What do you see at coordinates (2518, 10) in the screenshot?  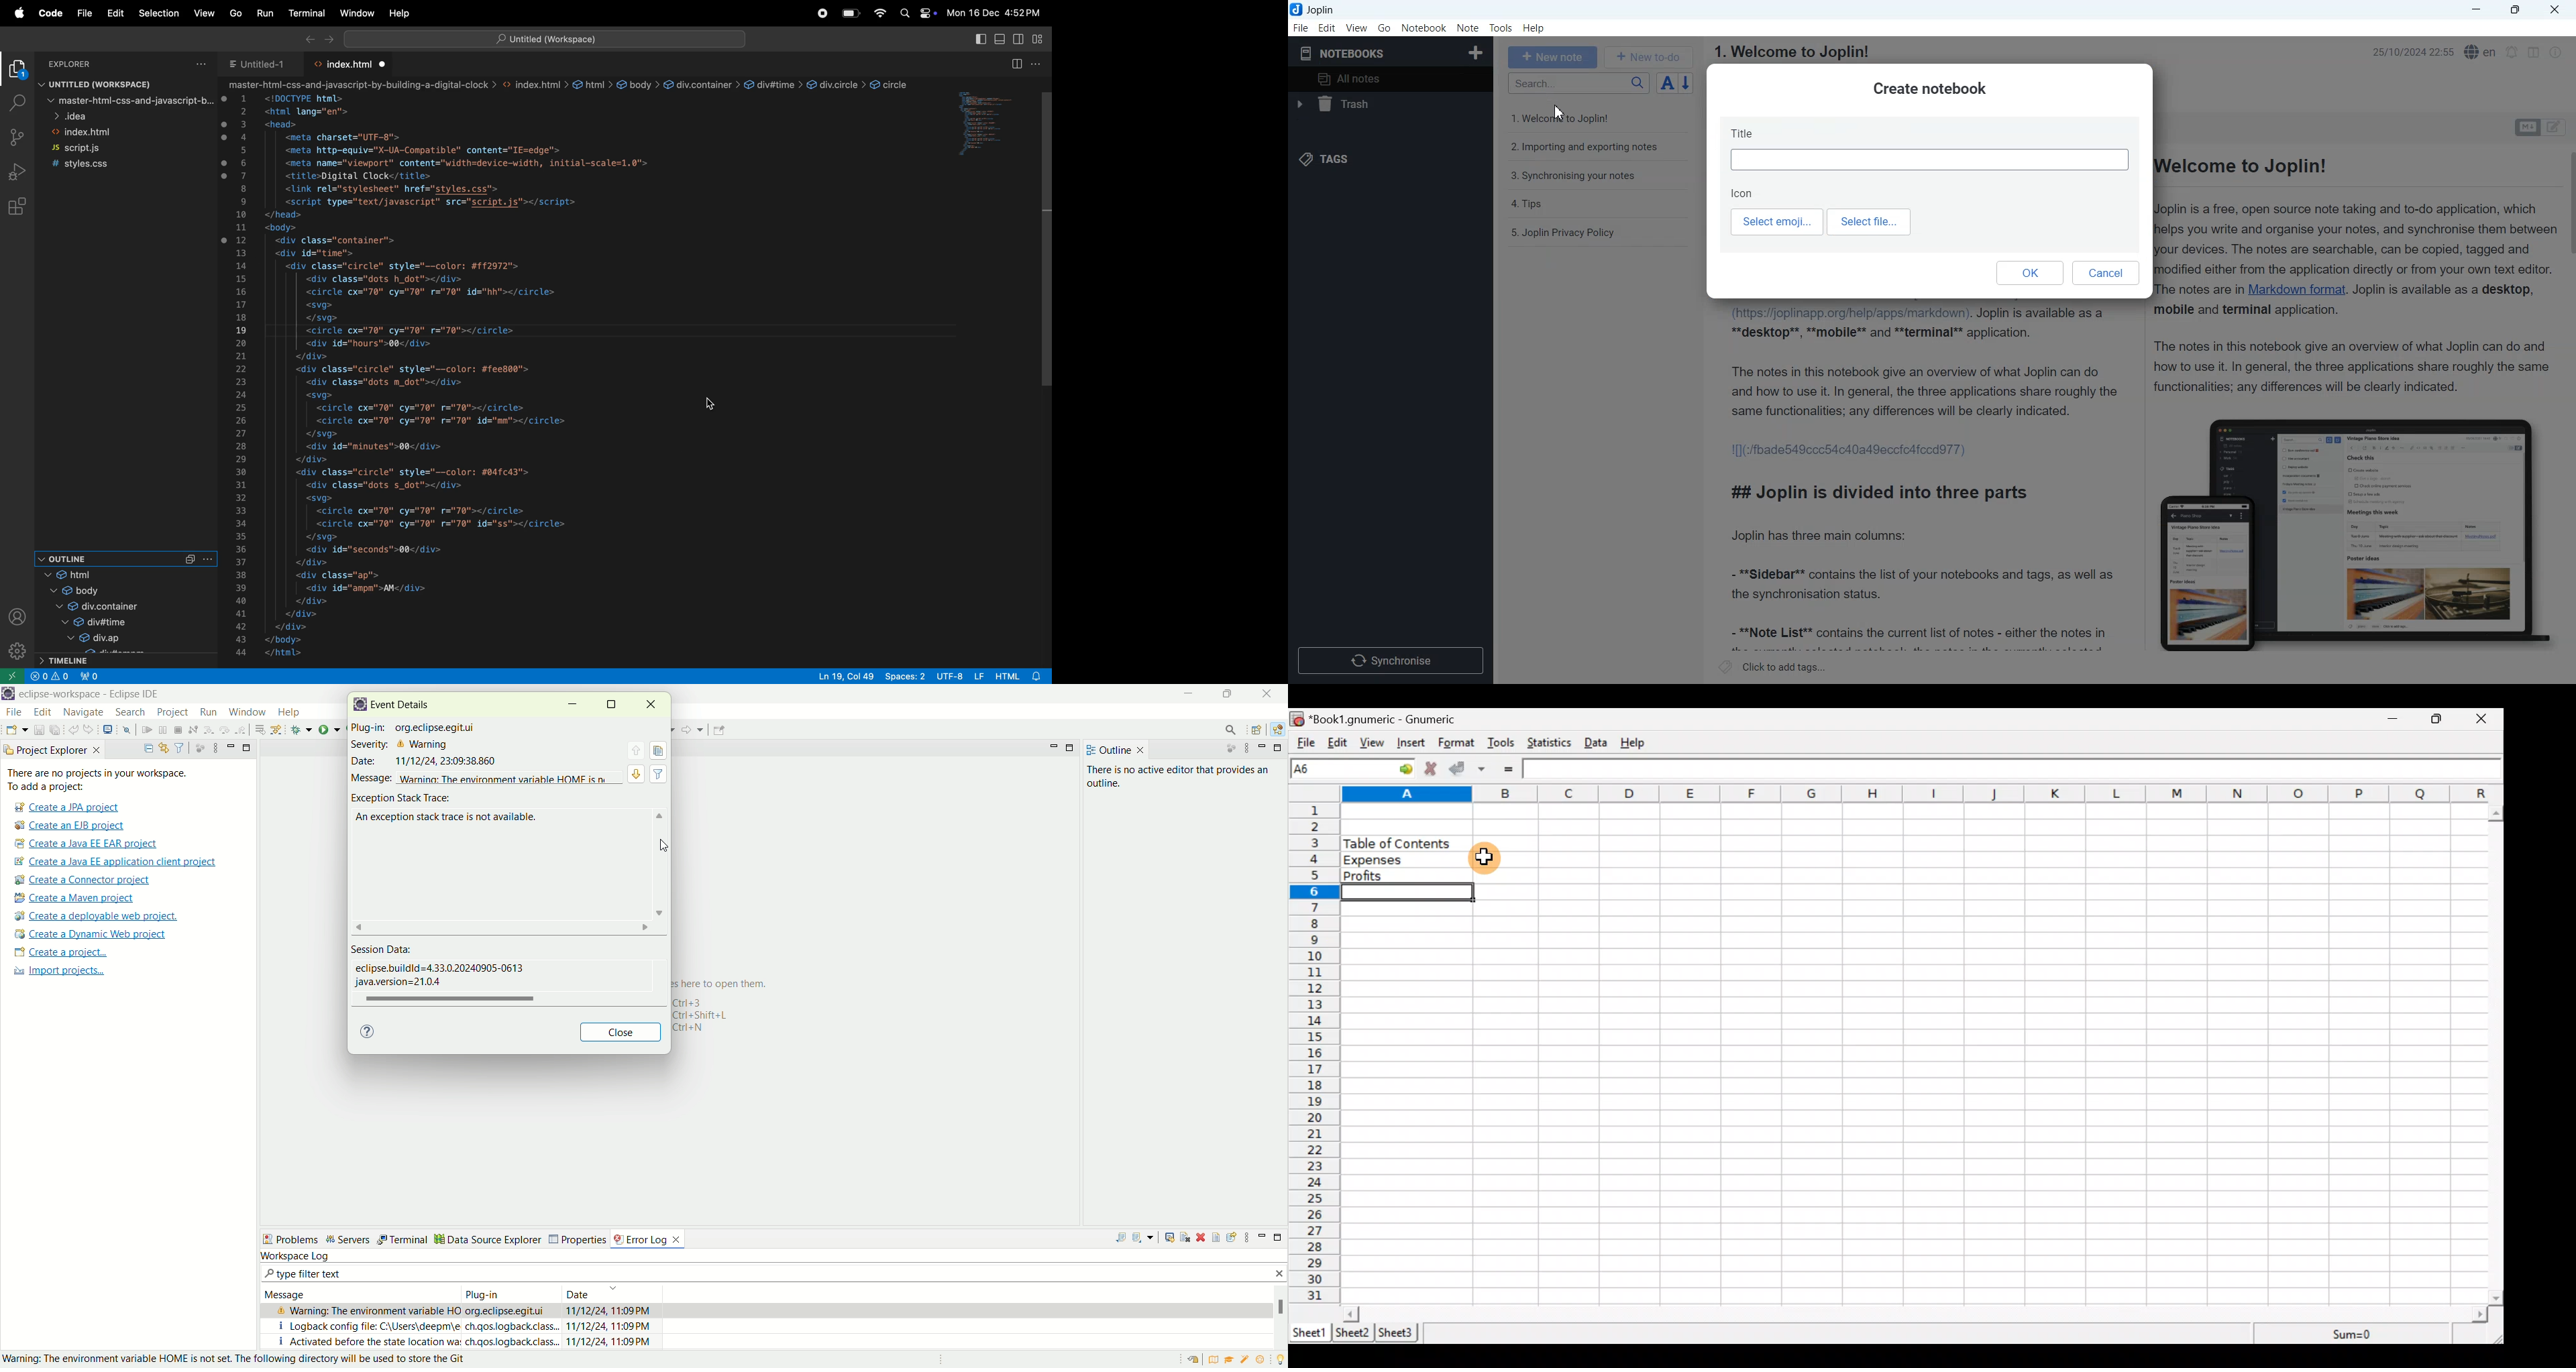 I see `Maximize` at bounding box center [2518, 10].